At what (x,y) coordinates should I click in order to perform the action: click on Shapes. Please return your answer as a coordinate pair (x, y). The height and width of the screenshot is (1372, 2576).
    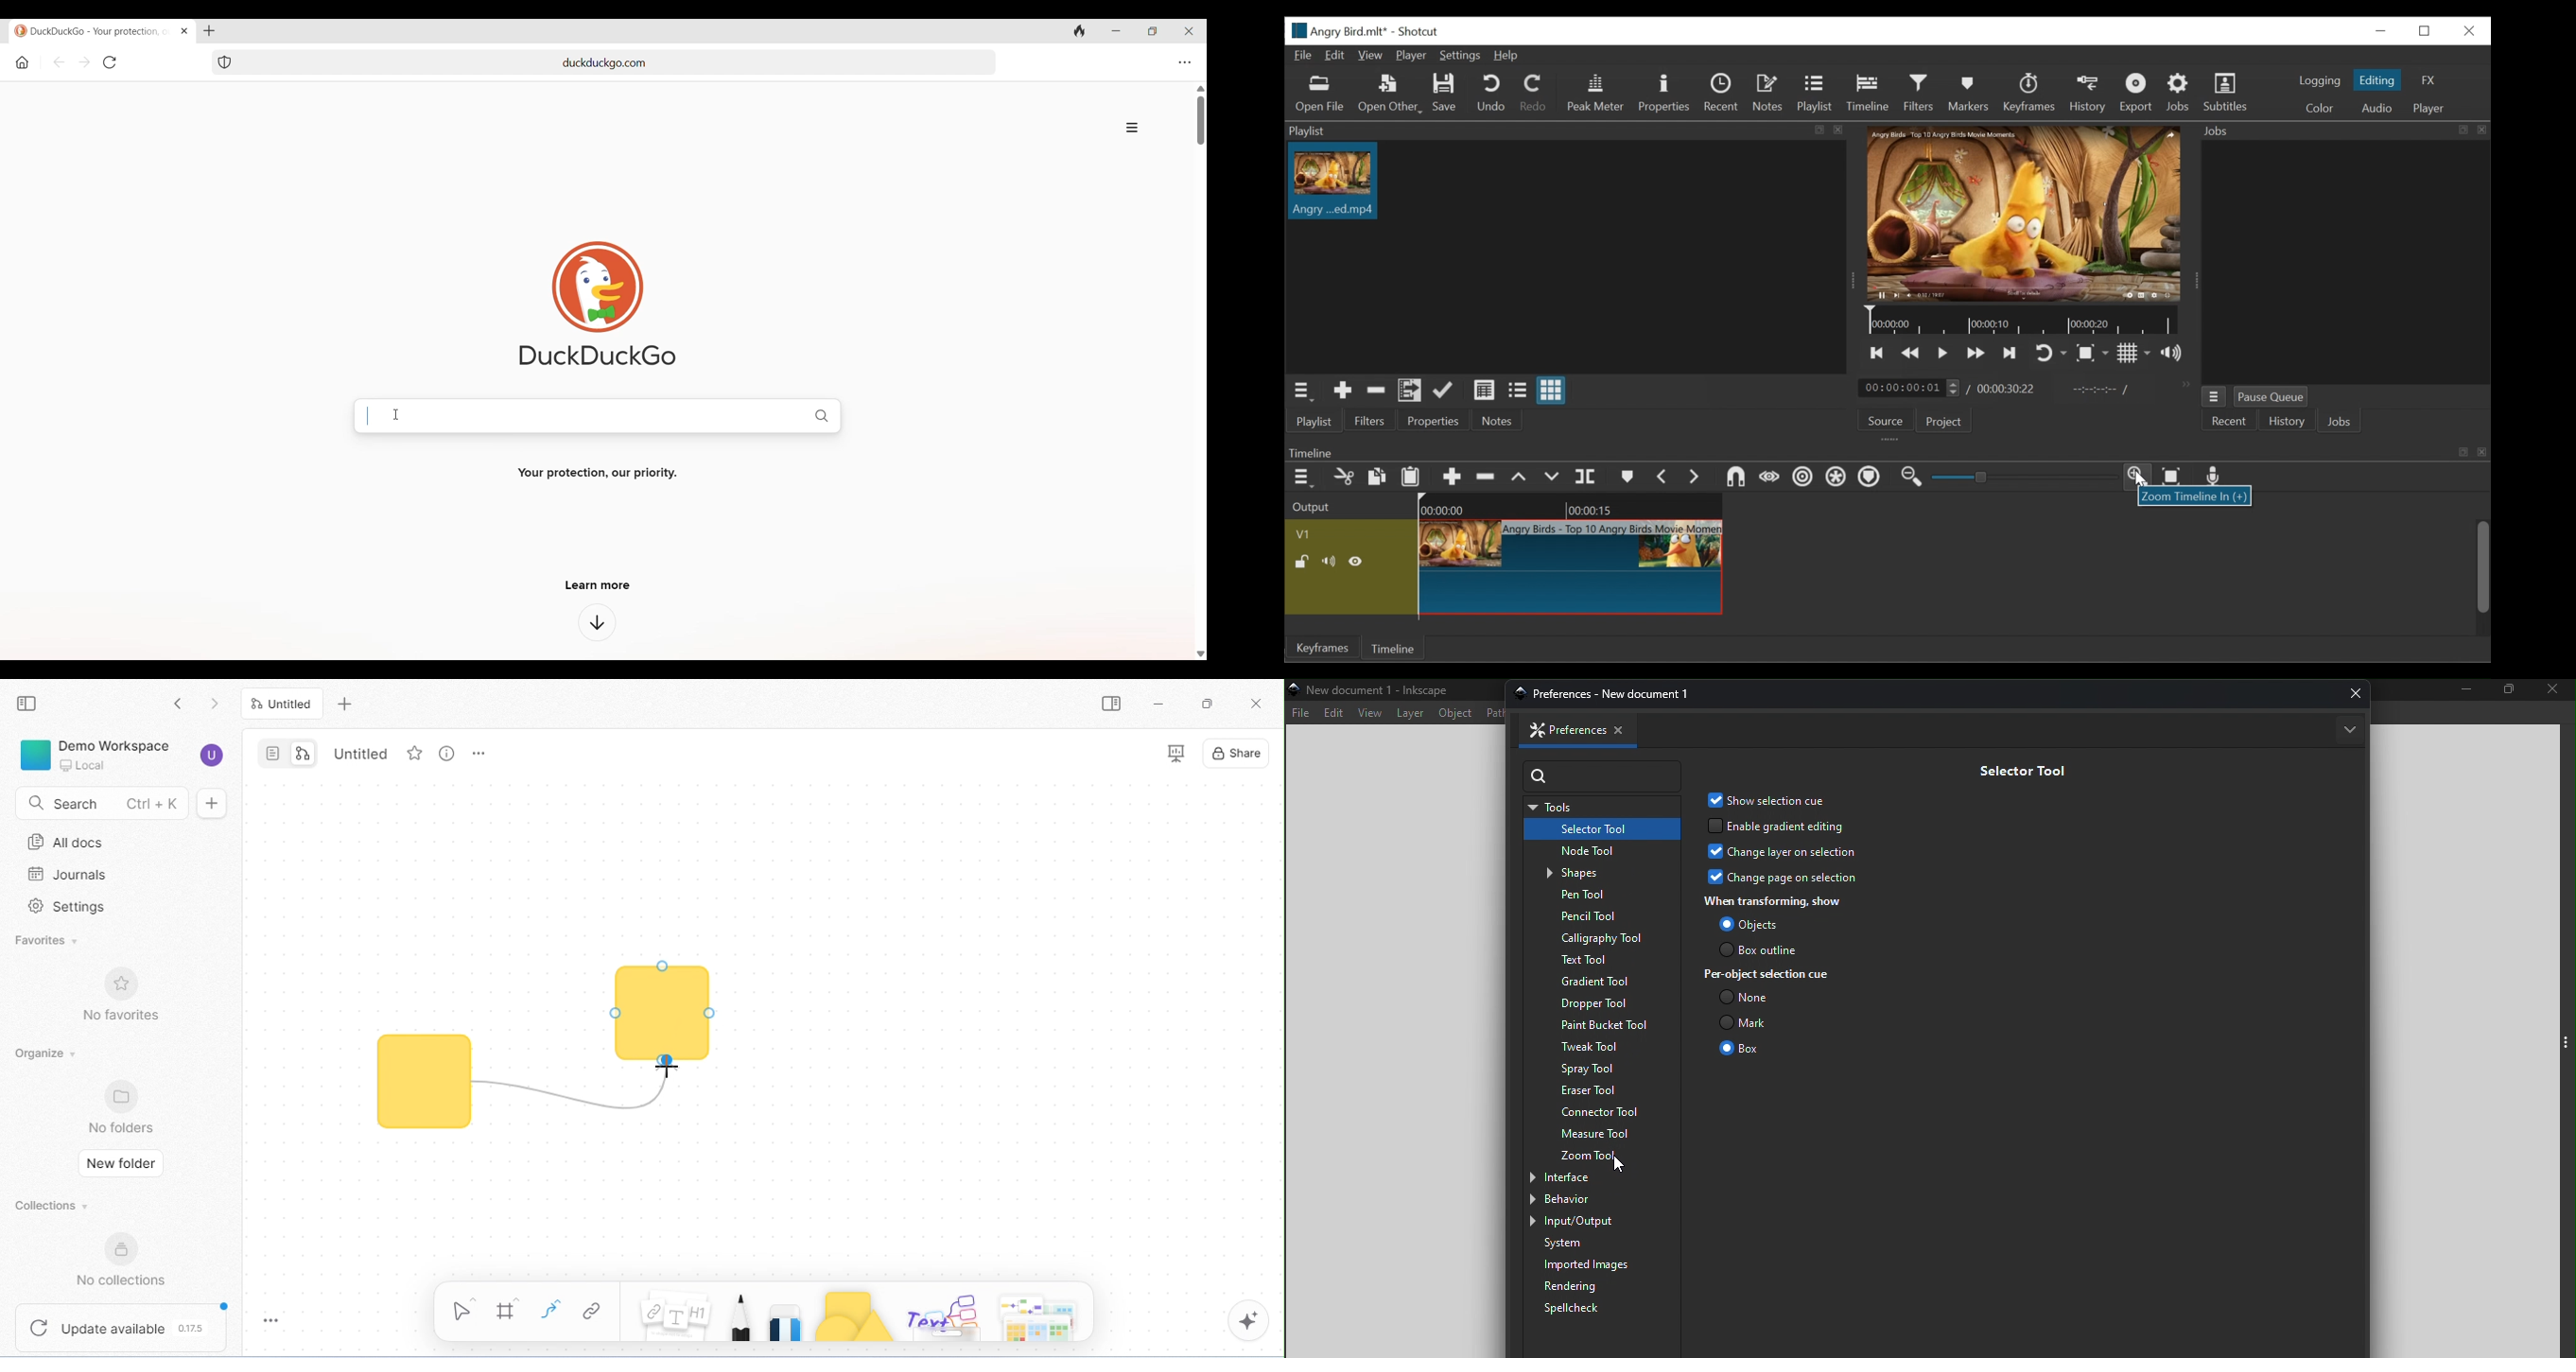
    Looking at the image, I should click on (1577, 873).